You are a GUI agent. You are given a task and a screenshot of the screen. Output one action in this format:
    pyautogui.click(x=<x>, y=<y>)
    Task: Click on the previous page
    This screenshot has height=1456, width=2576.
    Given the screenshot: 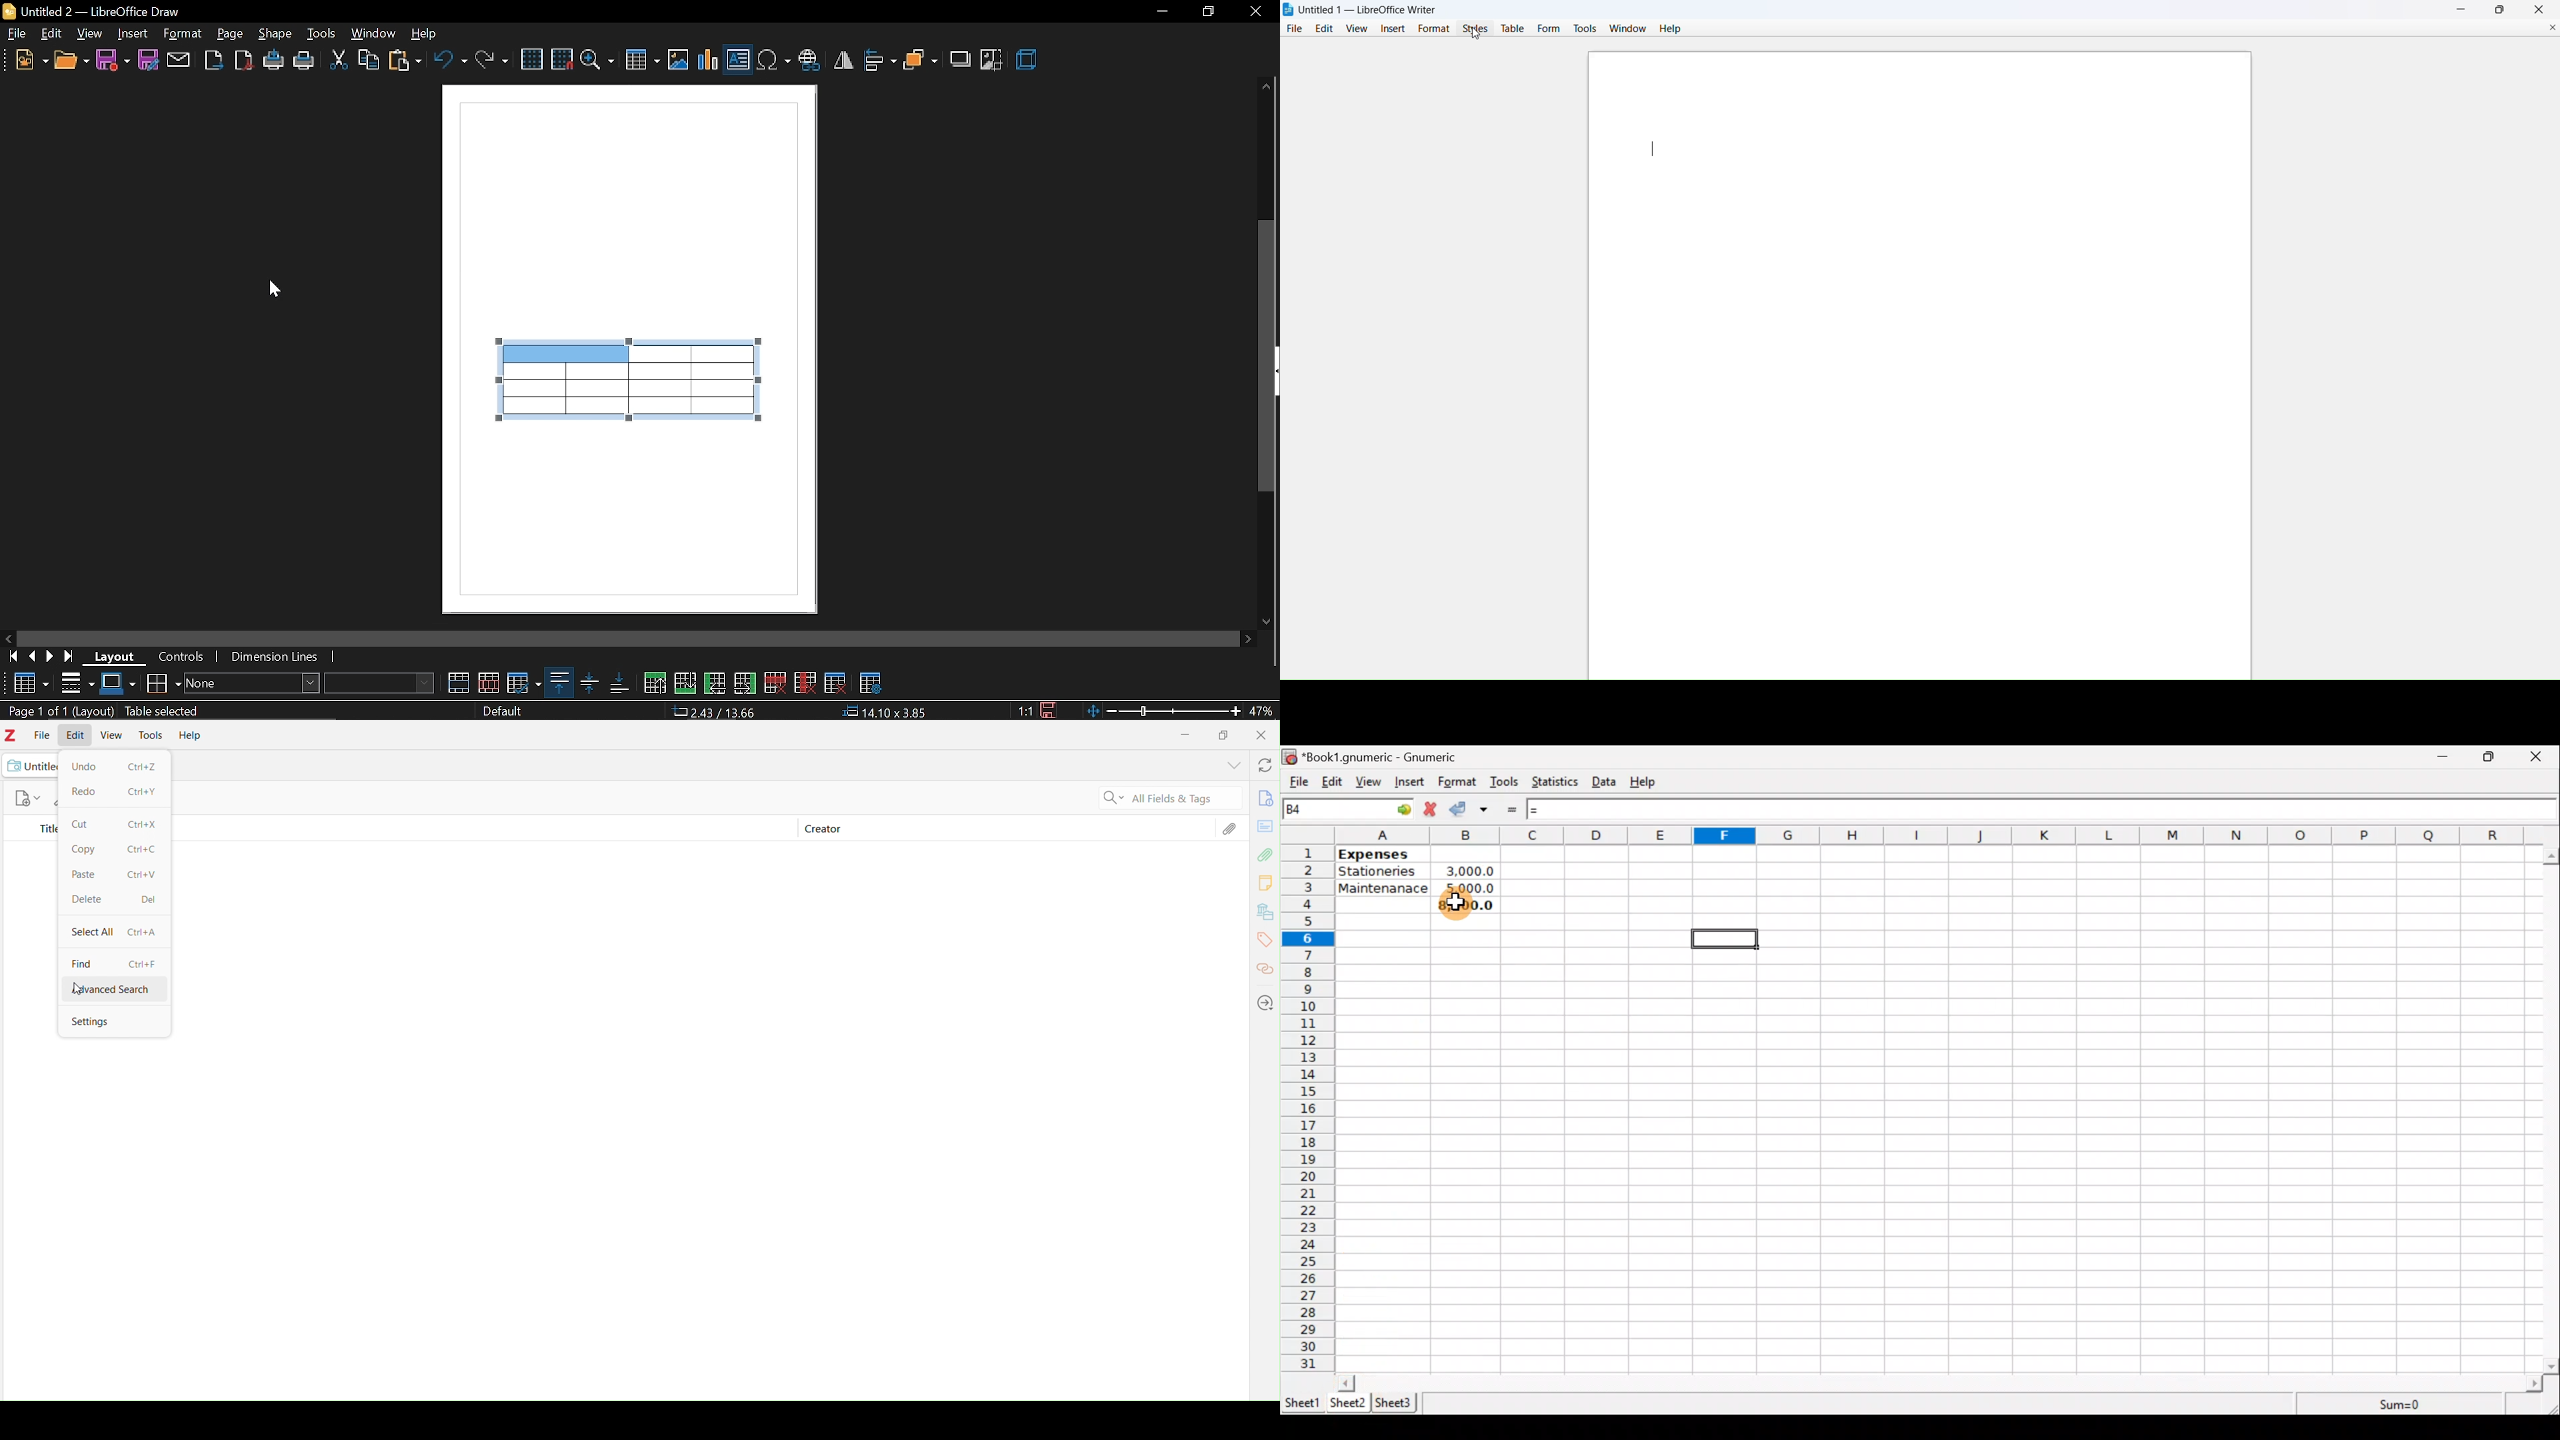 What is the action you would take?
    pyautogui.click(x=32, y=657)
    